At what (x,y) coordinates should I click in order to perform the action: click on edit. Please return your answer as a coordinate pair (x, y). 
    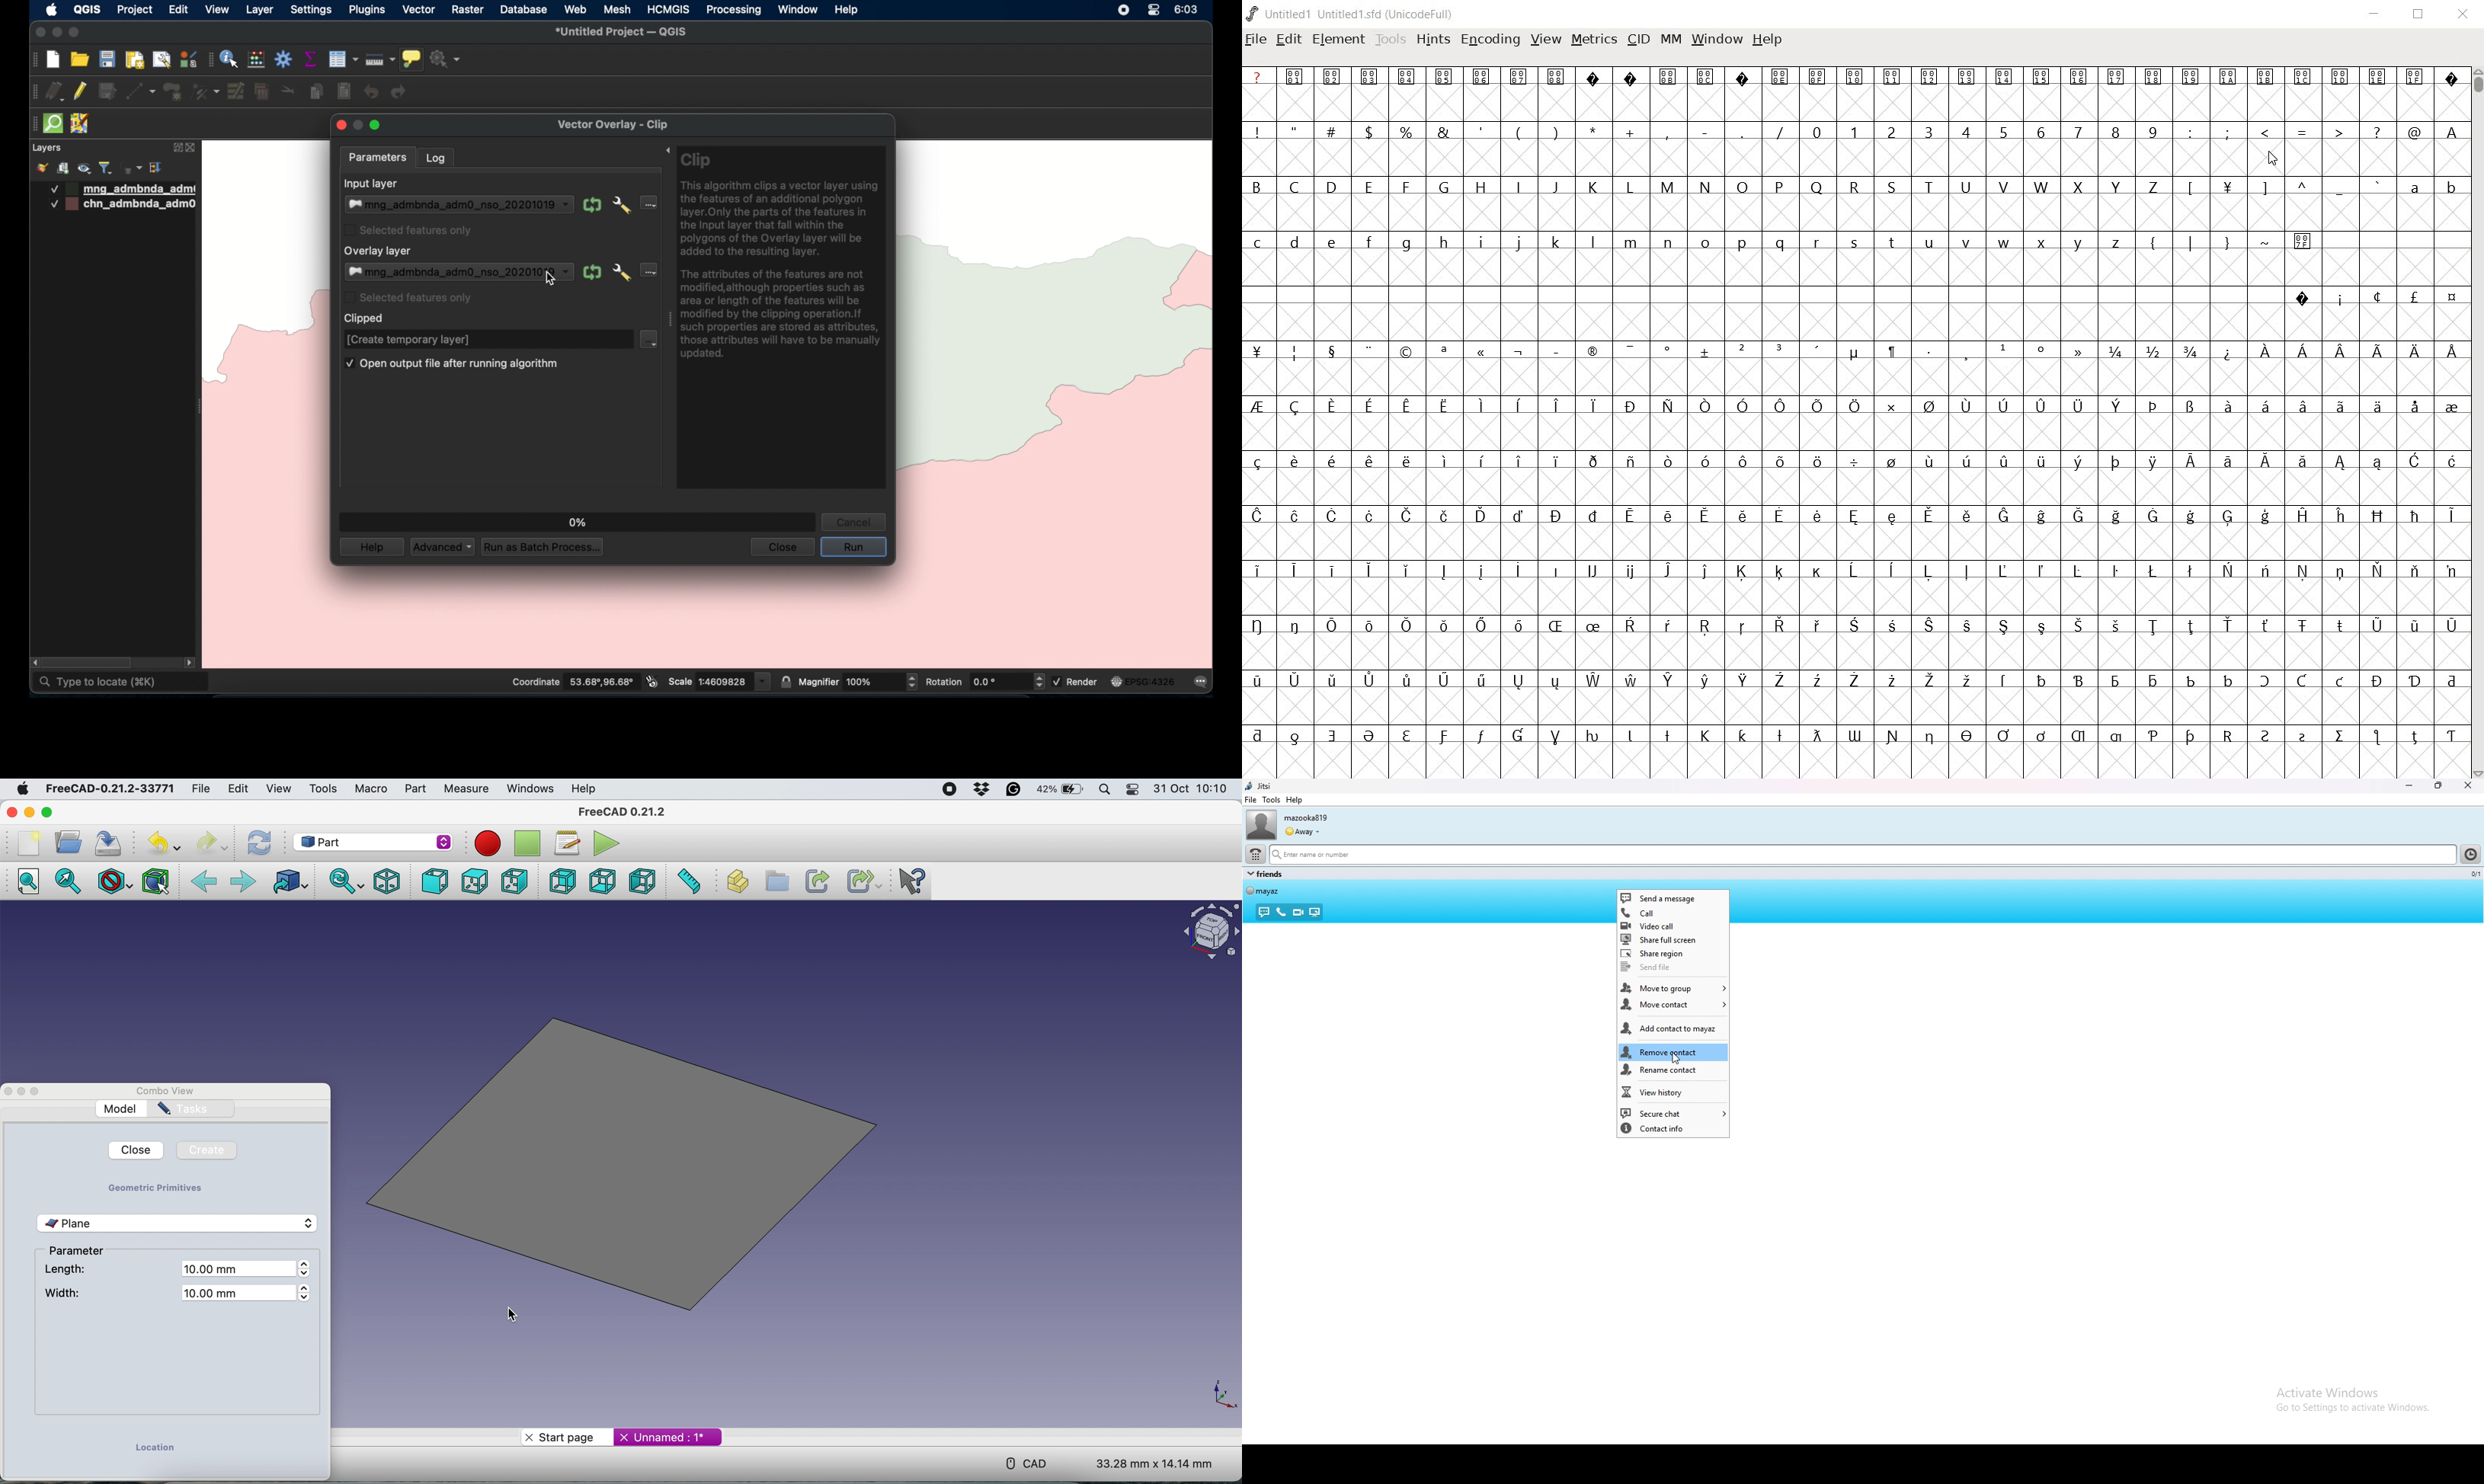
    Looking at the image, I should click on (1290, 41).